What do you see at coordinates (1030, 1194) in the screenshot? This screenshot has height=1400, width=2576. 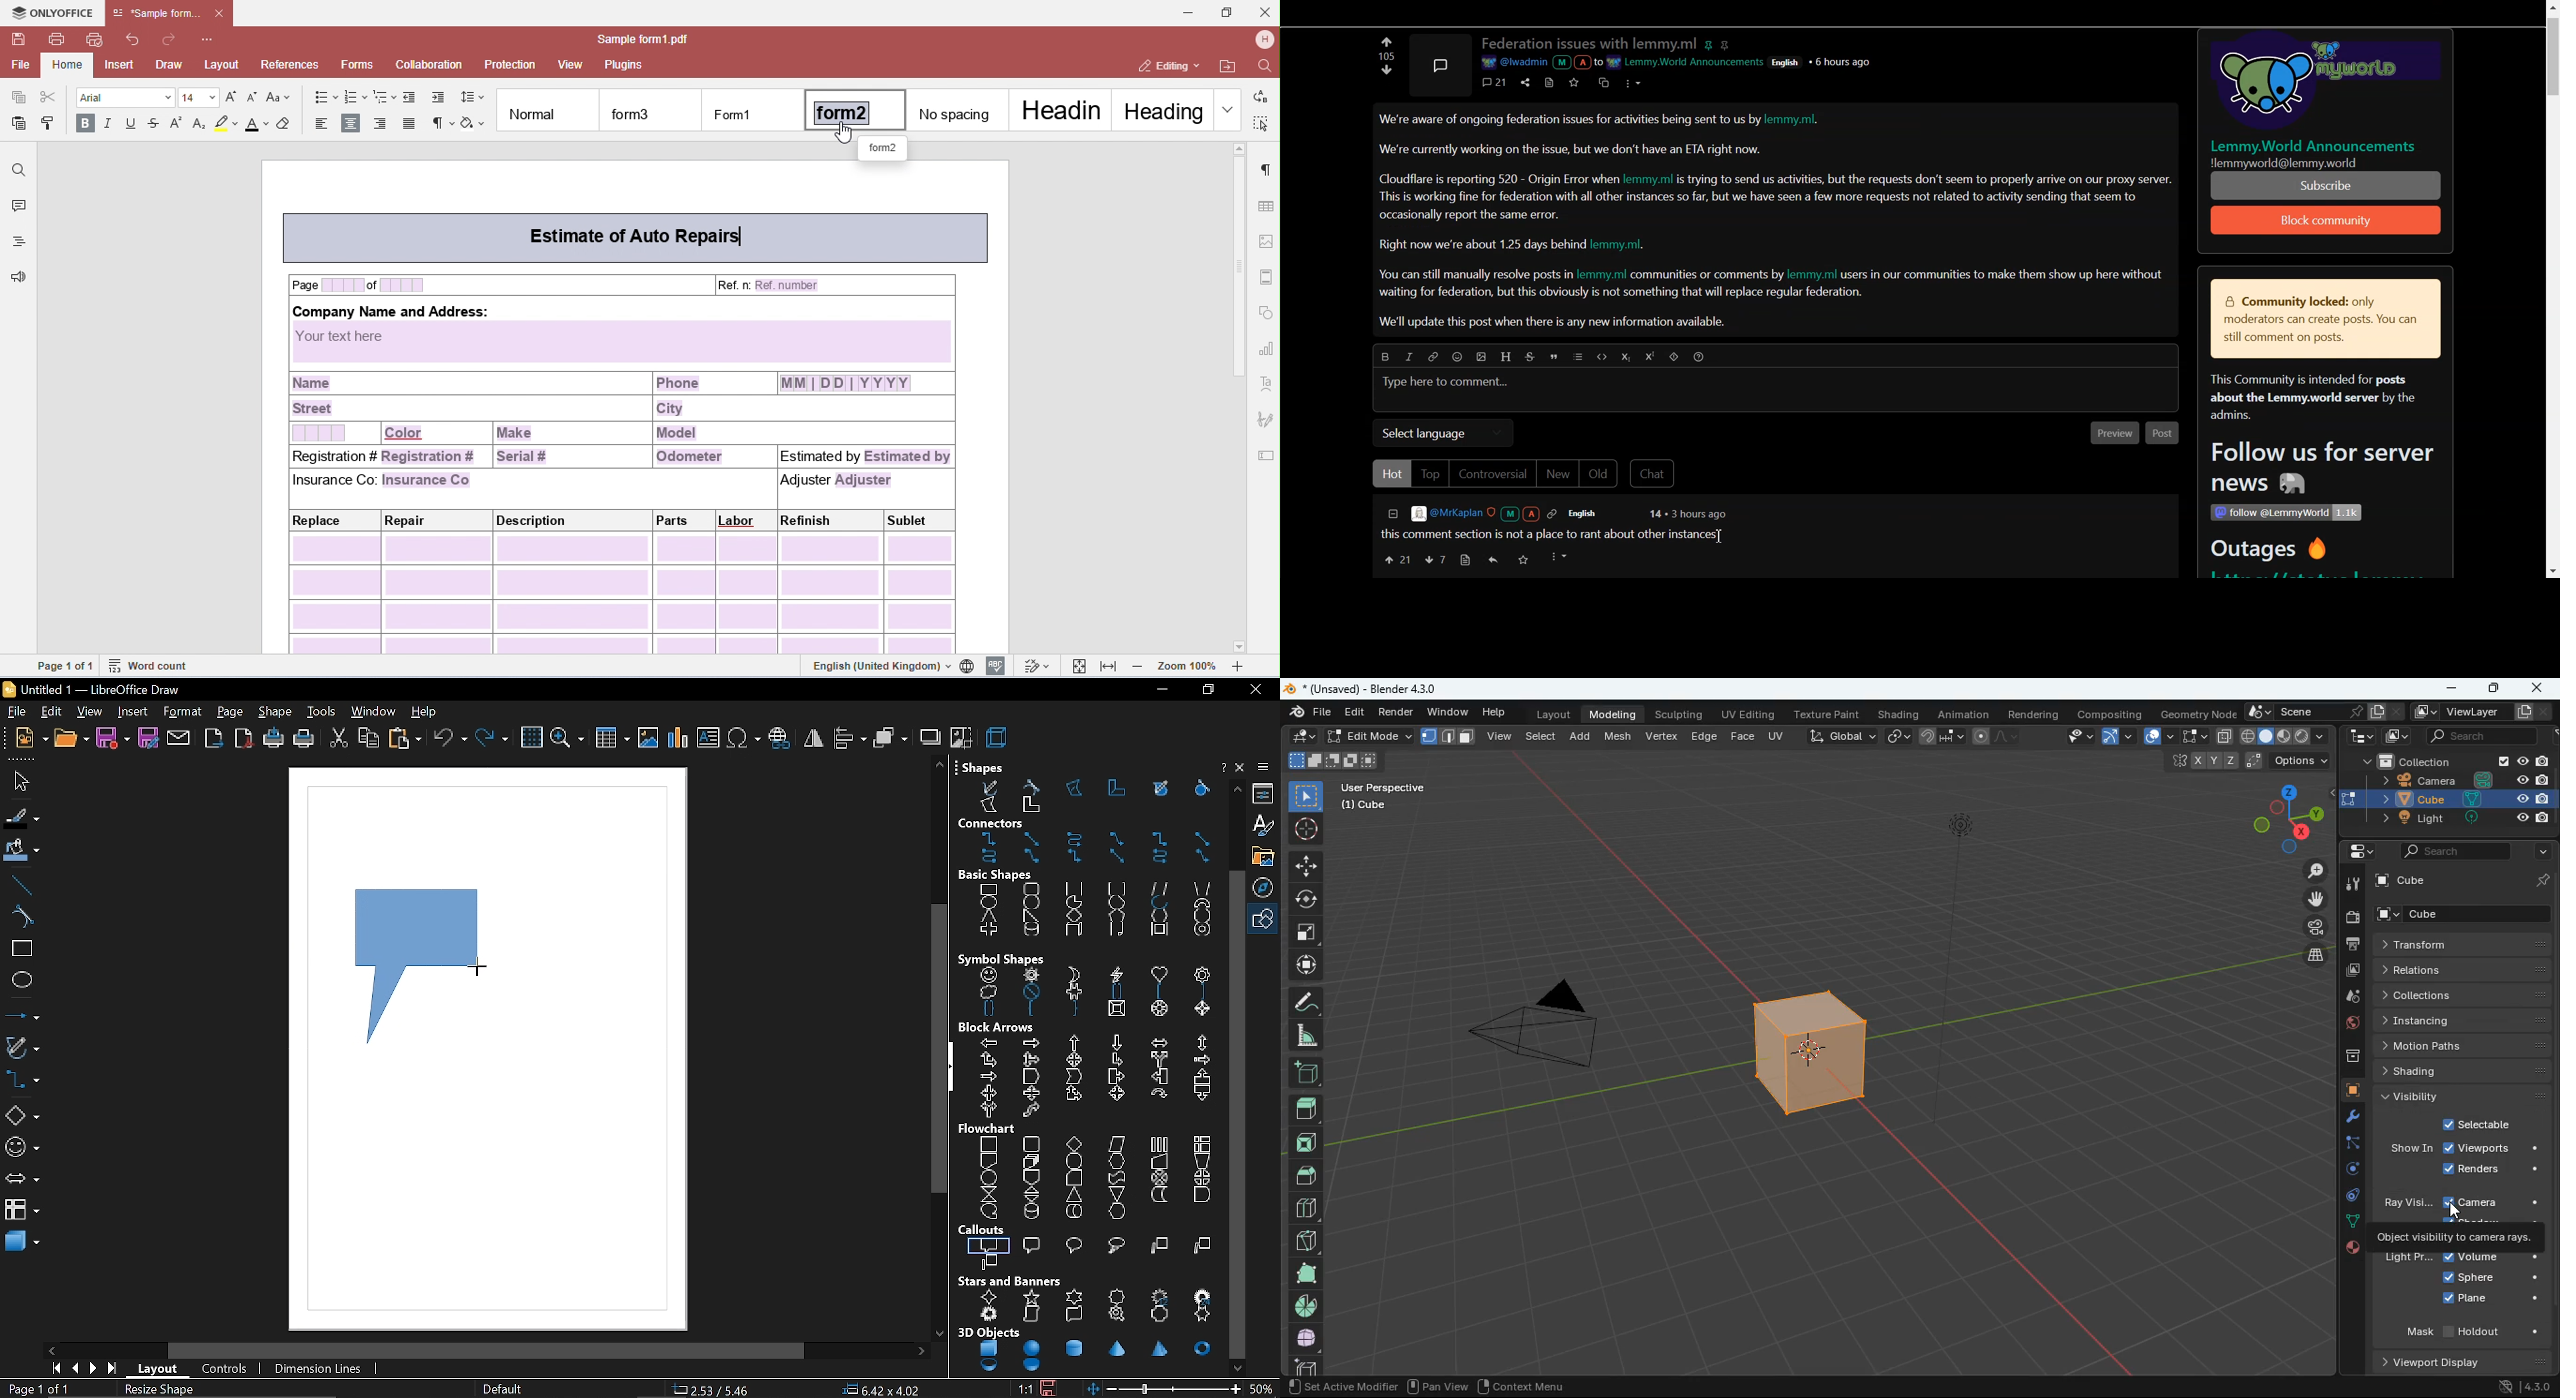 I see `sort` at bounding box center [1030, 1194].